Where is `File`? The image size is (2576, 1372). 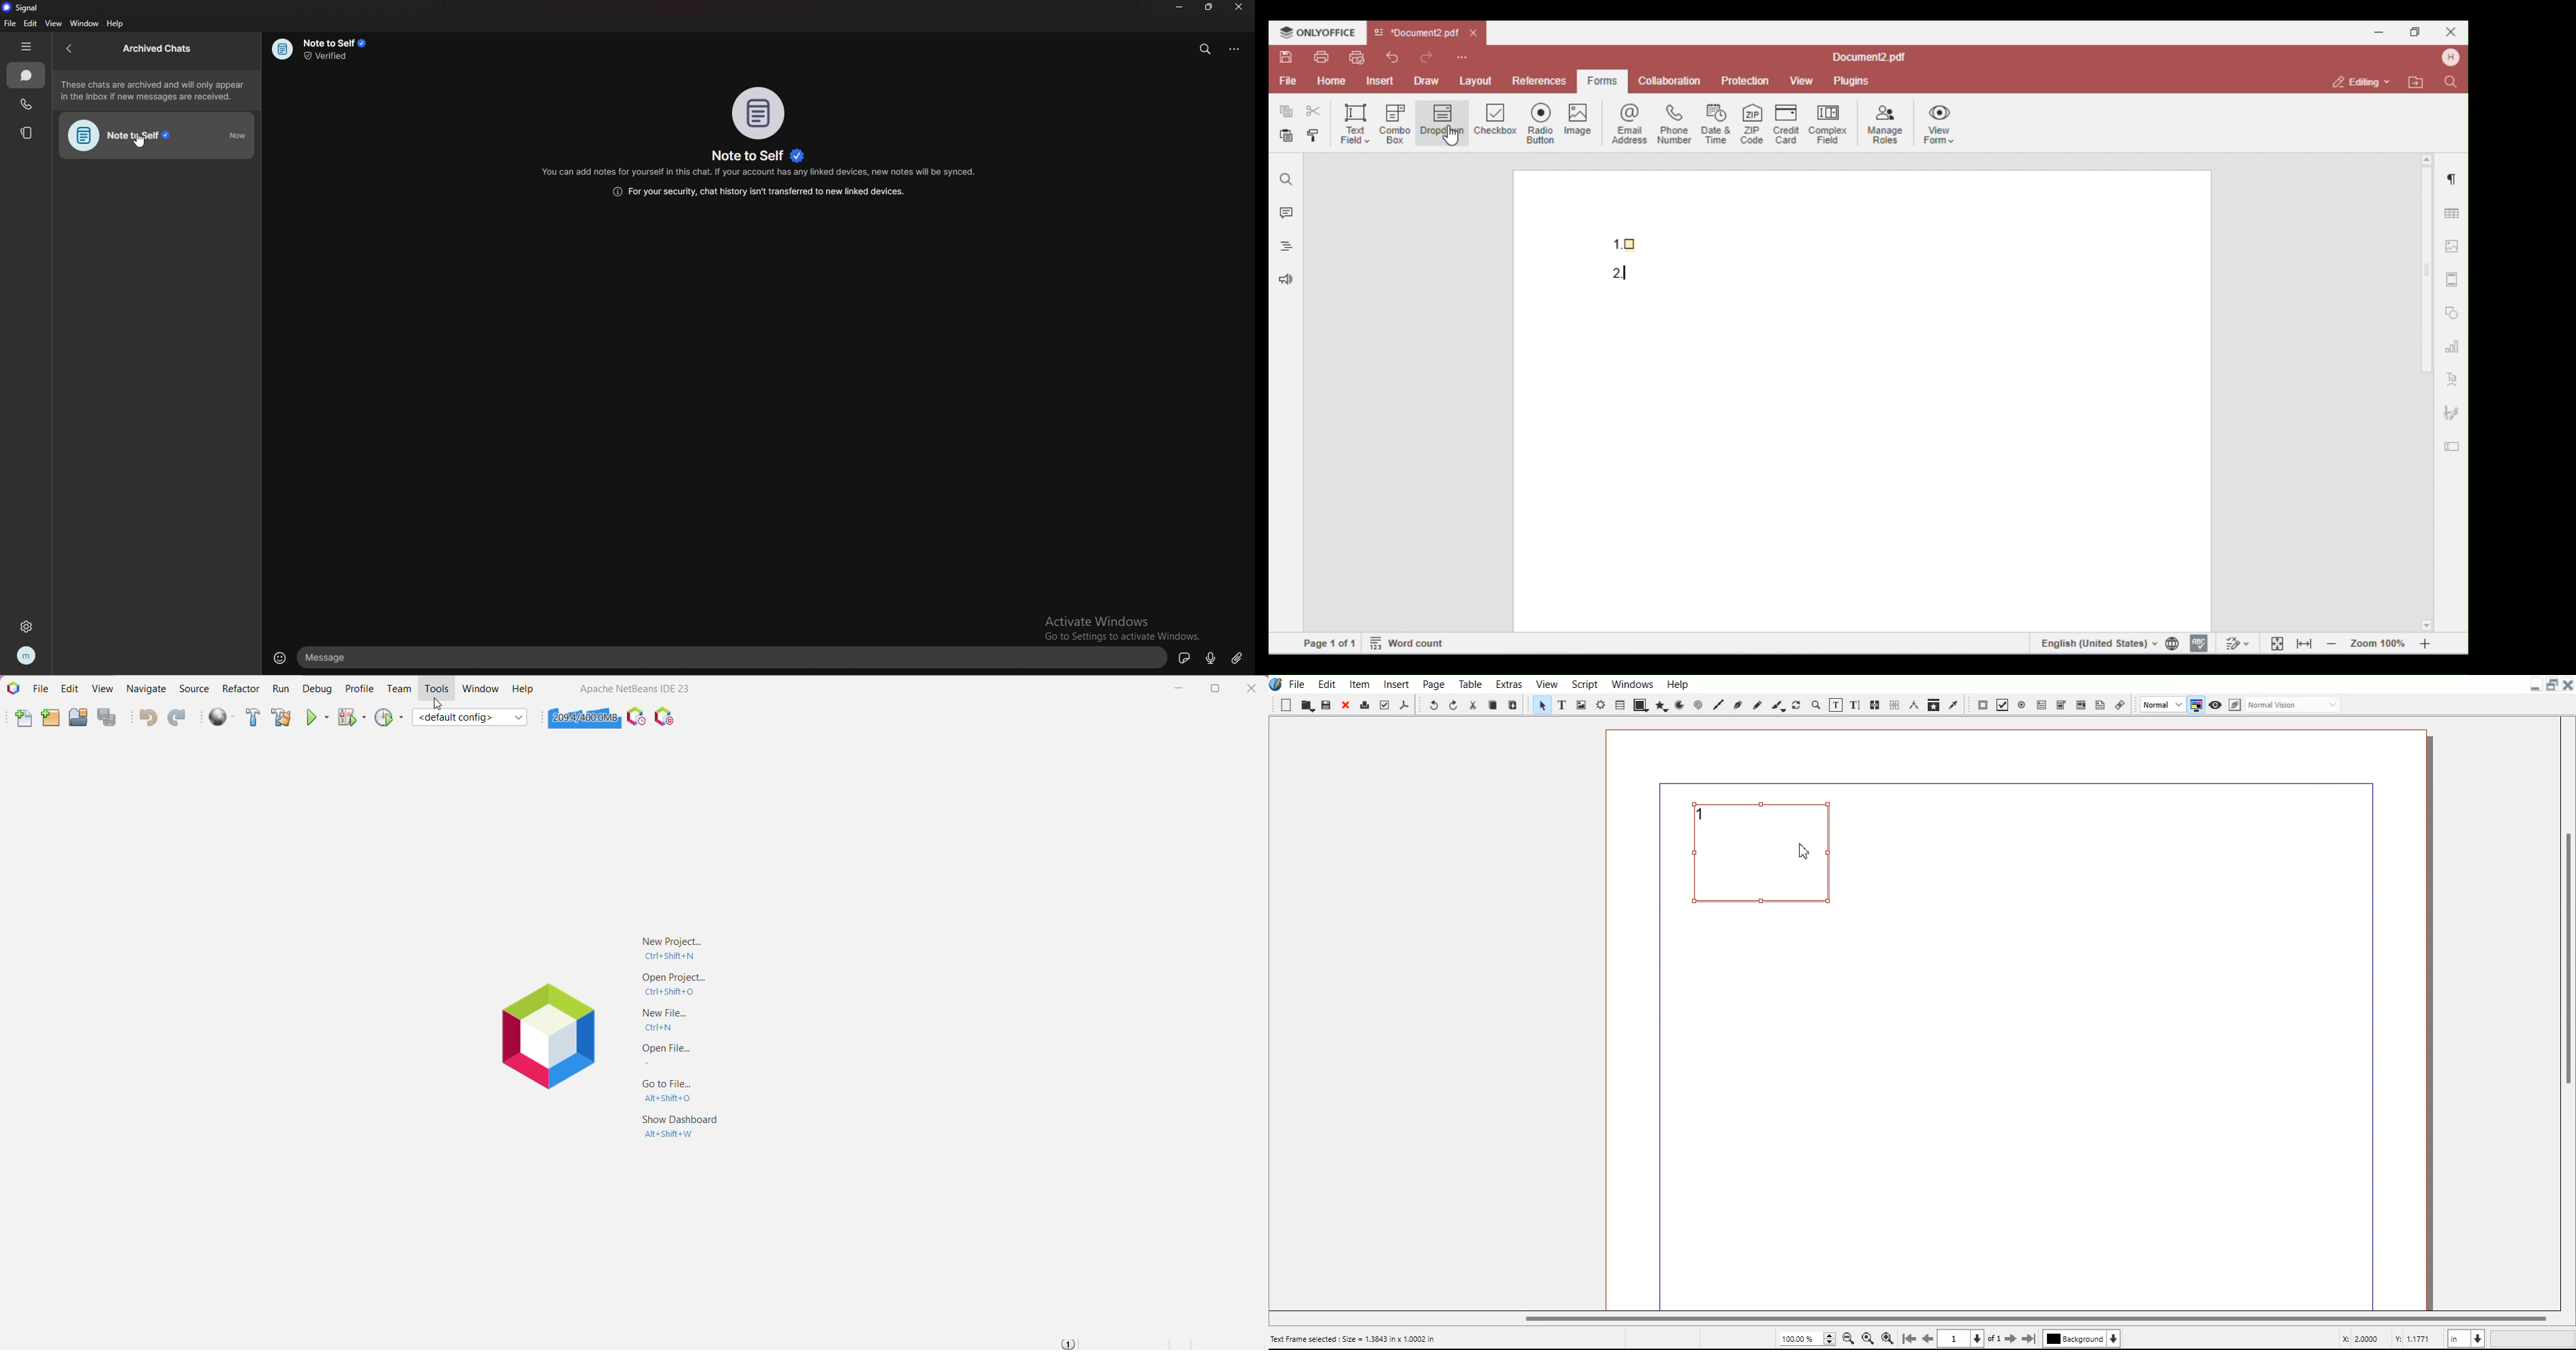 File is located at coordinates (1298, 684).